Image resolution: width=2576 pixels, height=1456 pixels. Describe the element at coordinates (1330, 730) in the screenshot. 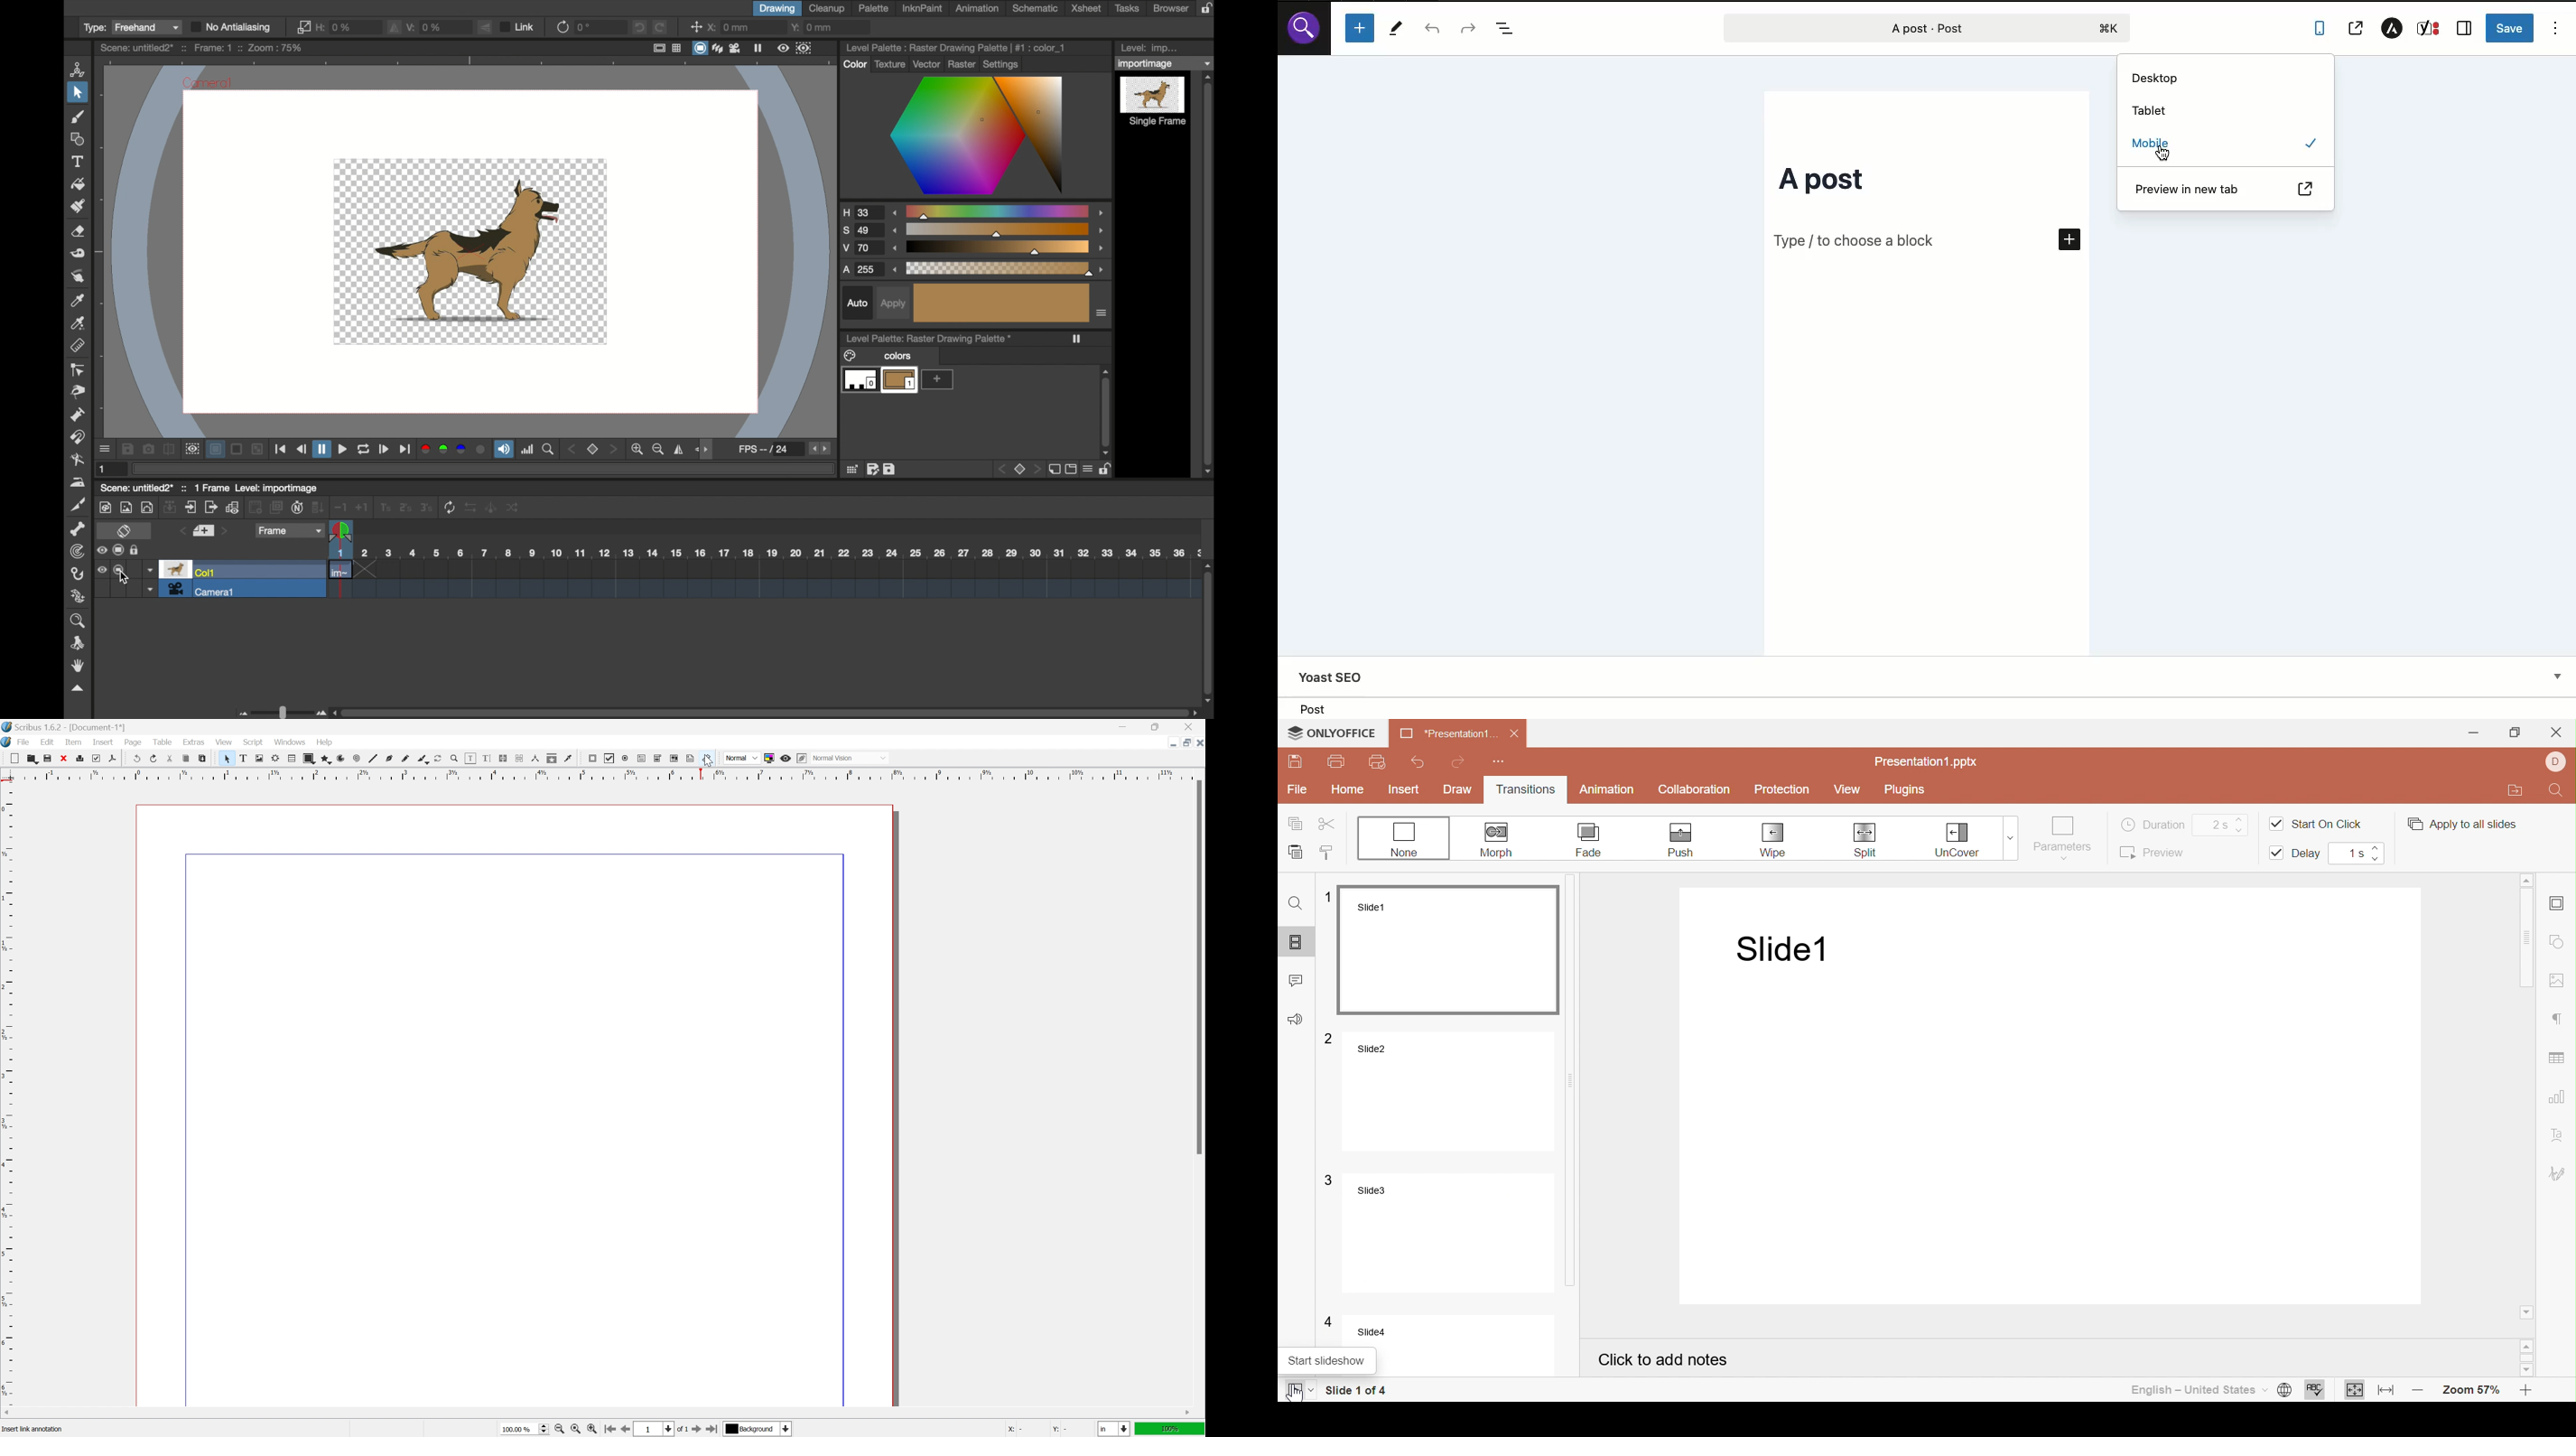

I see `ONLYOFFICE` at that location.